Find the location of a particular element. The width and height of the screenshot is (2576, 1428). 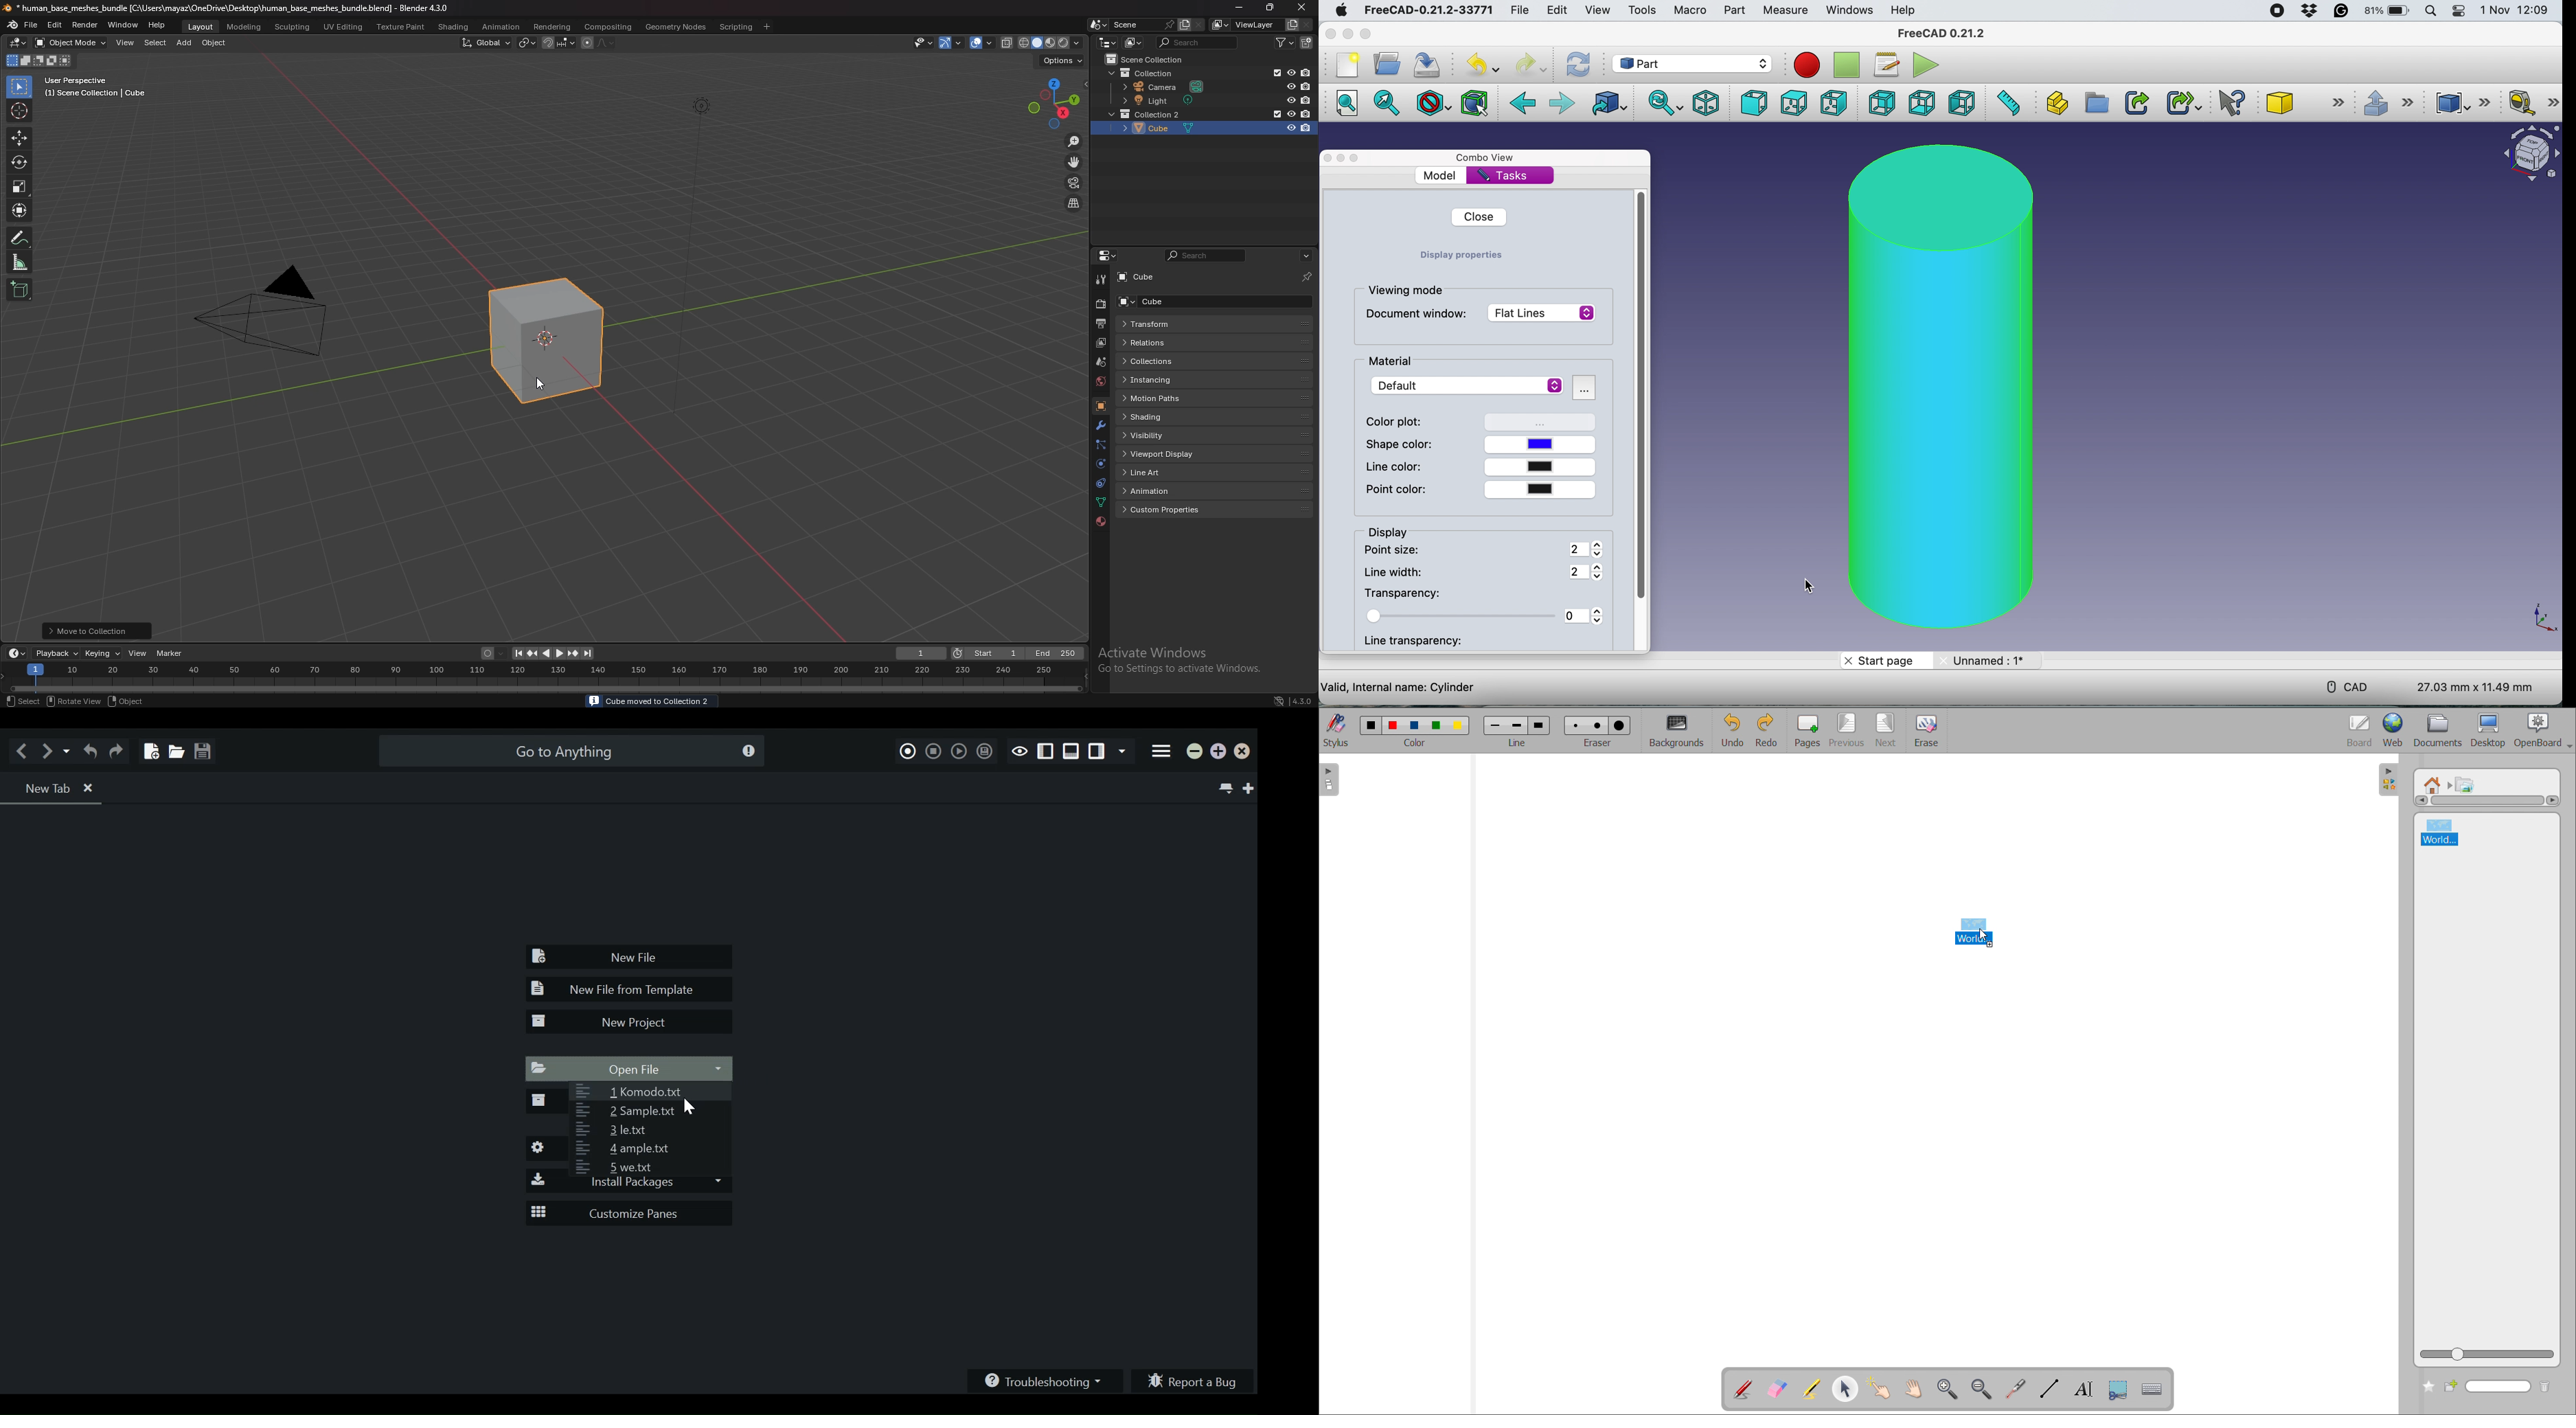

playback is located at coordinates (57, 653).